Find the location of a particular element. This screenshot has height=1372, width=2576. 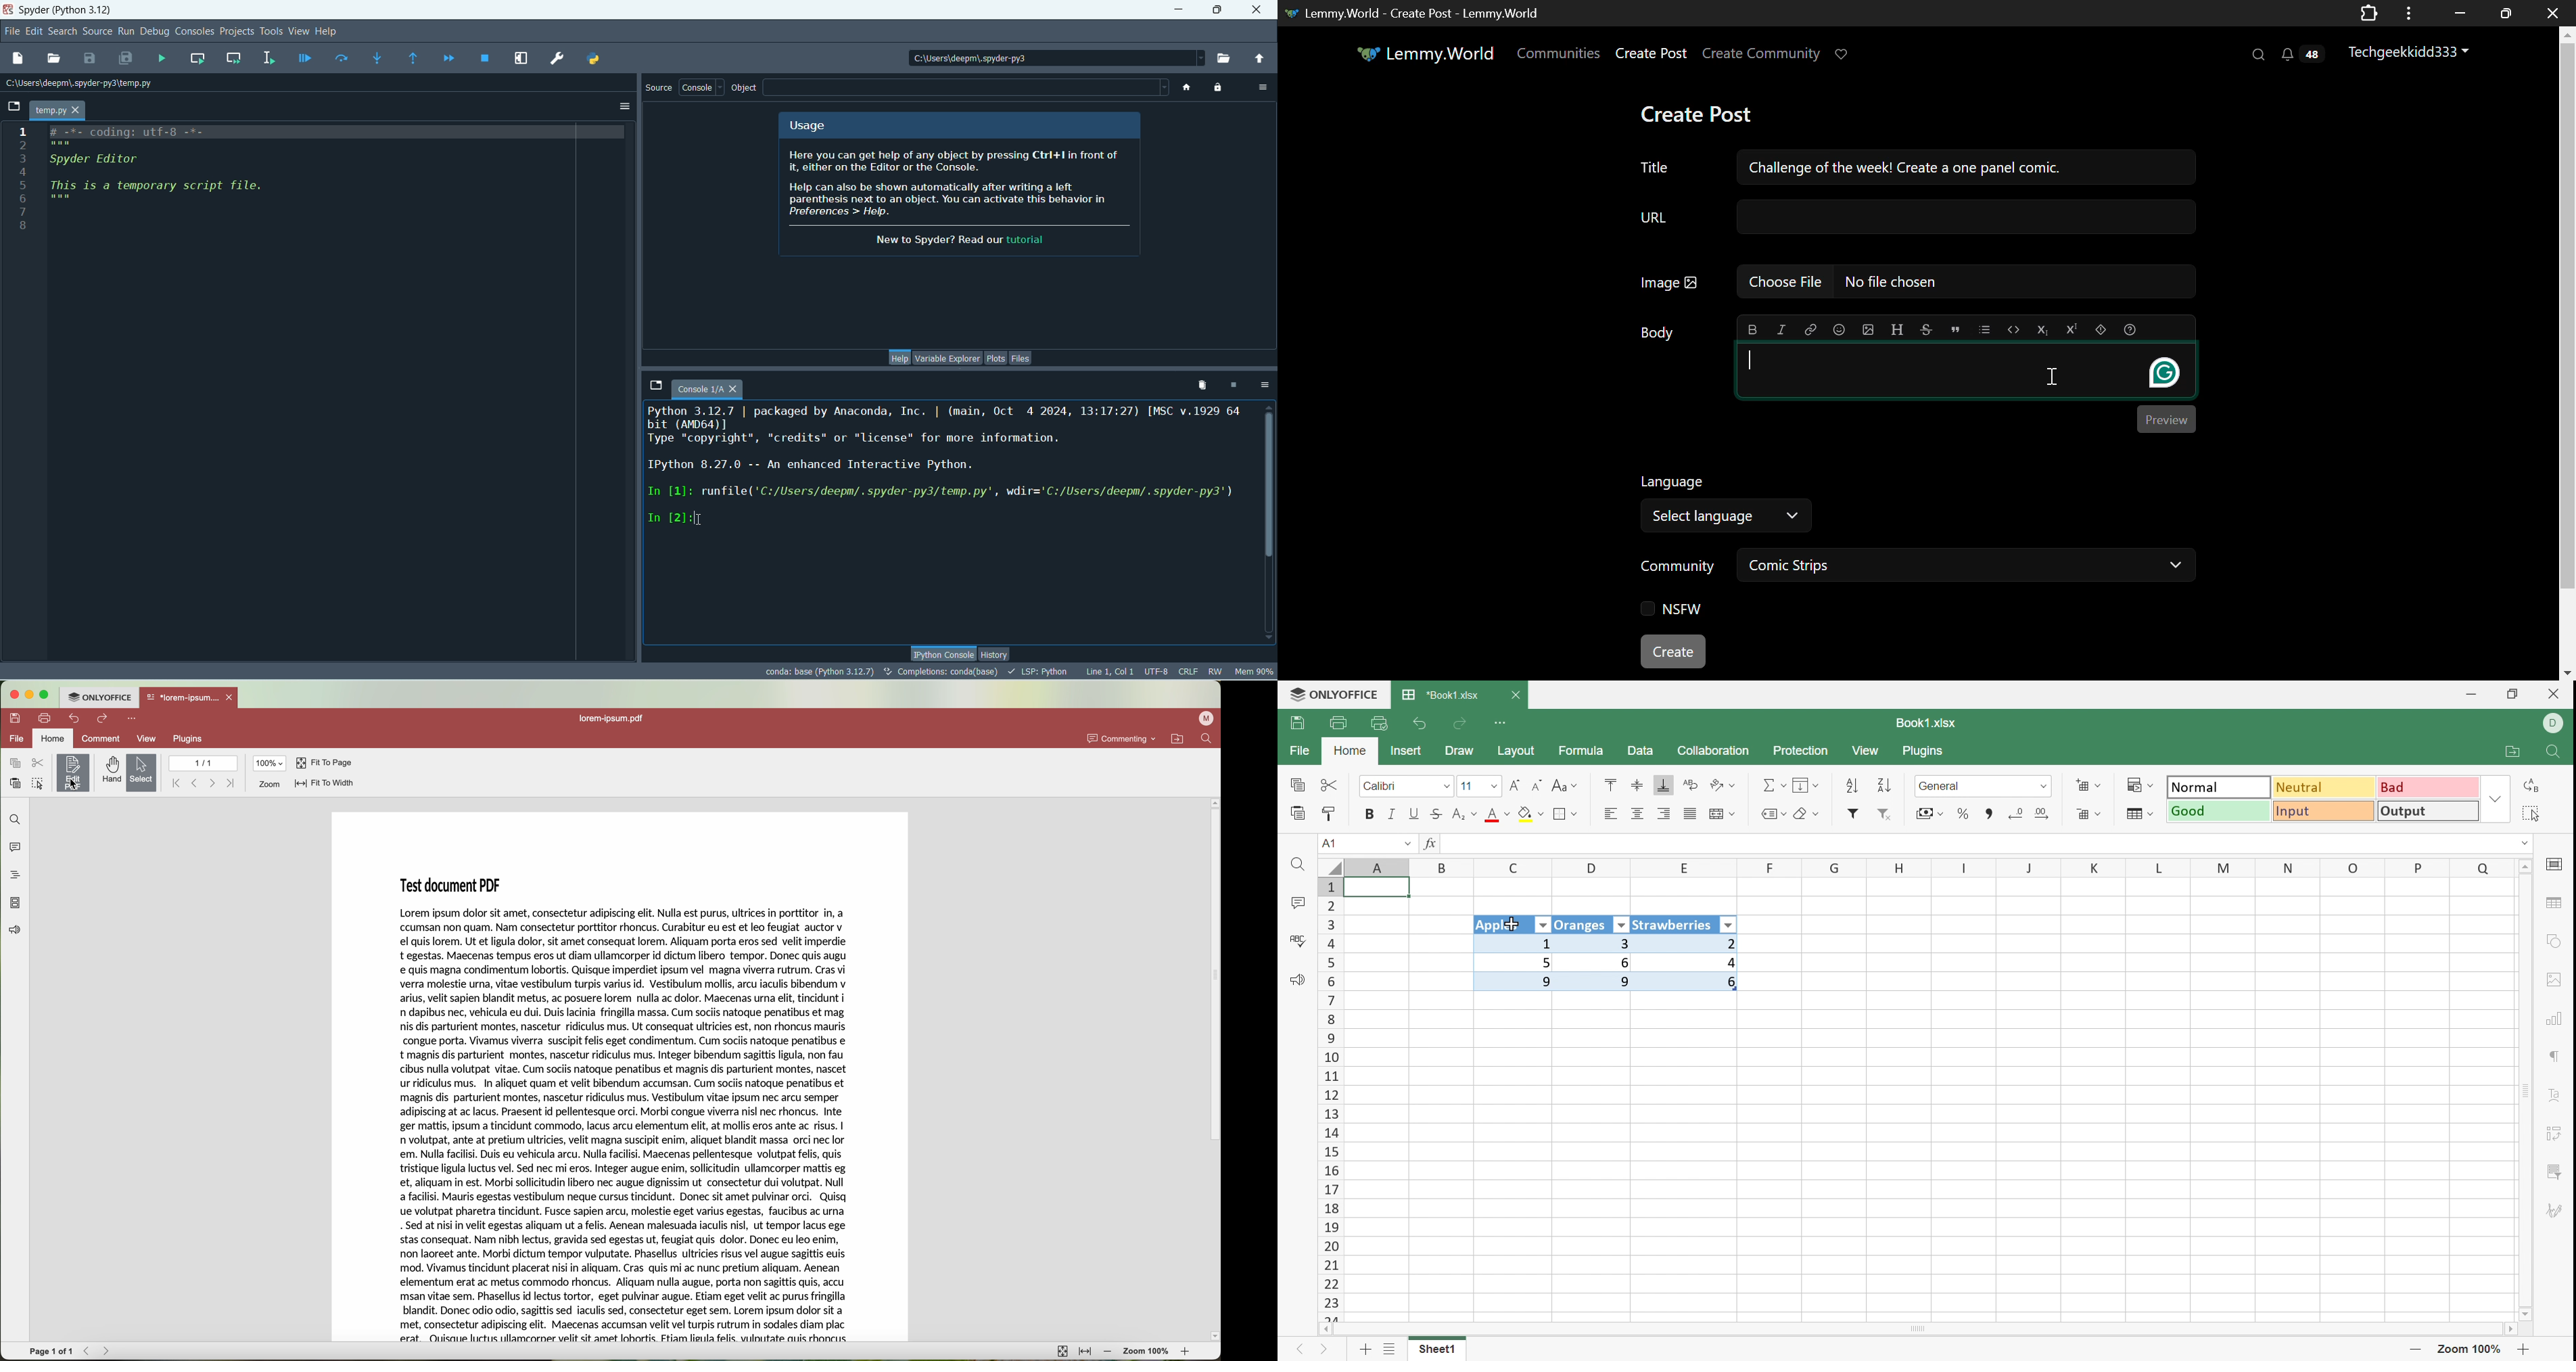

9 is located at coordinates (1601, 983).